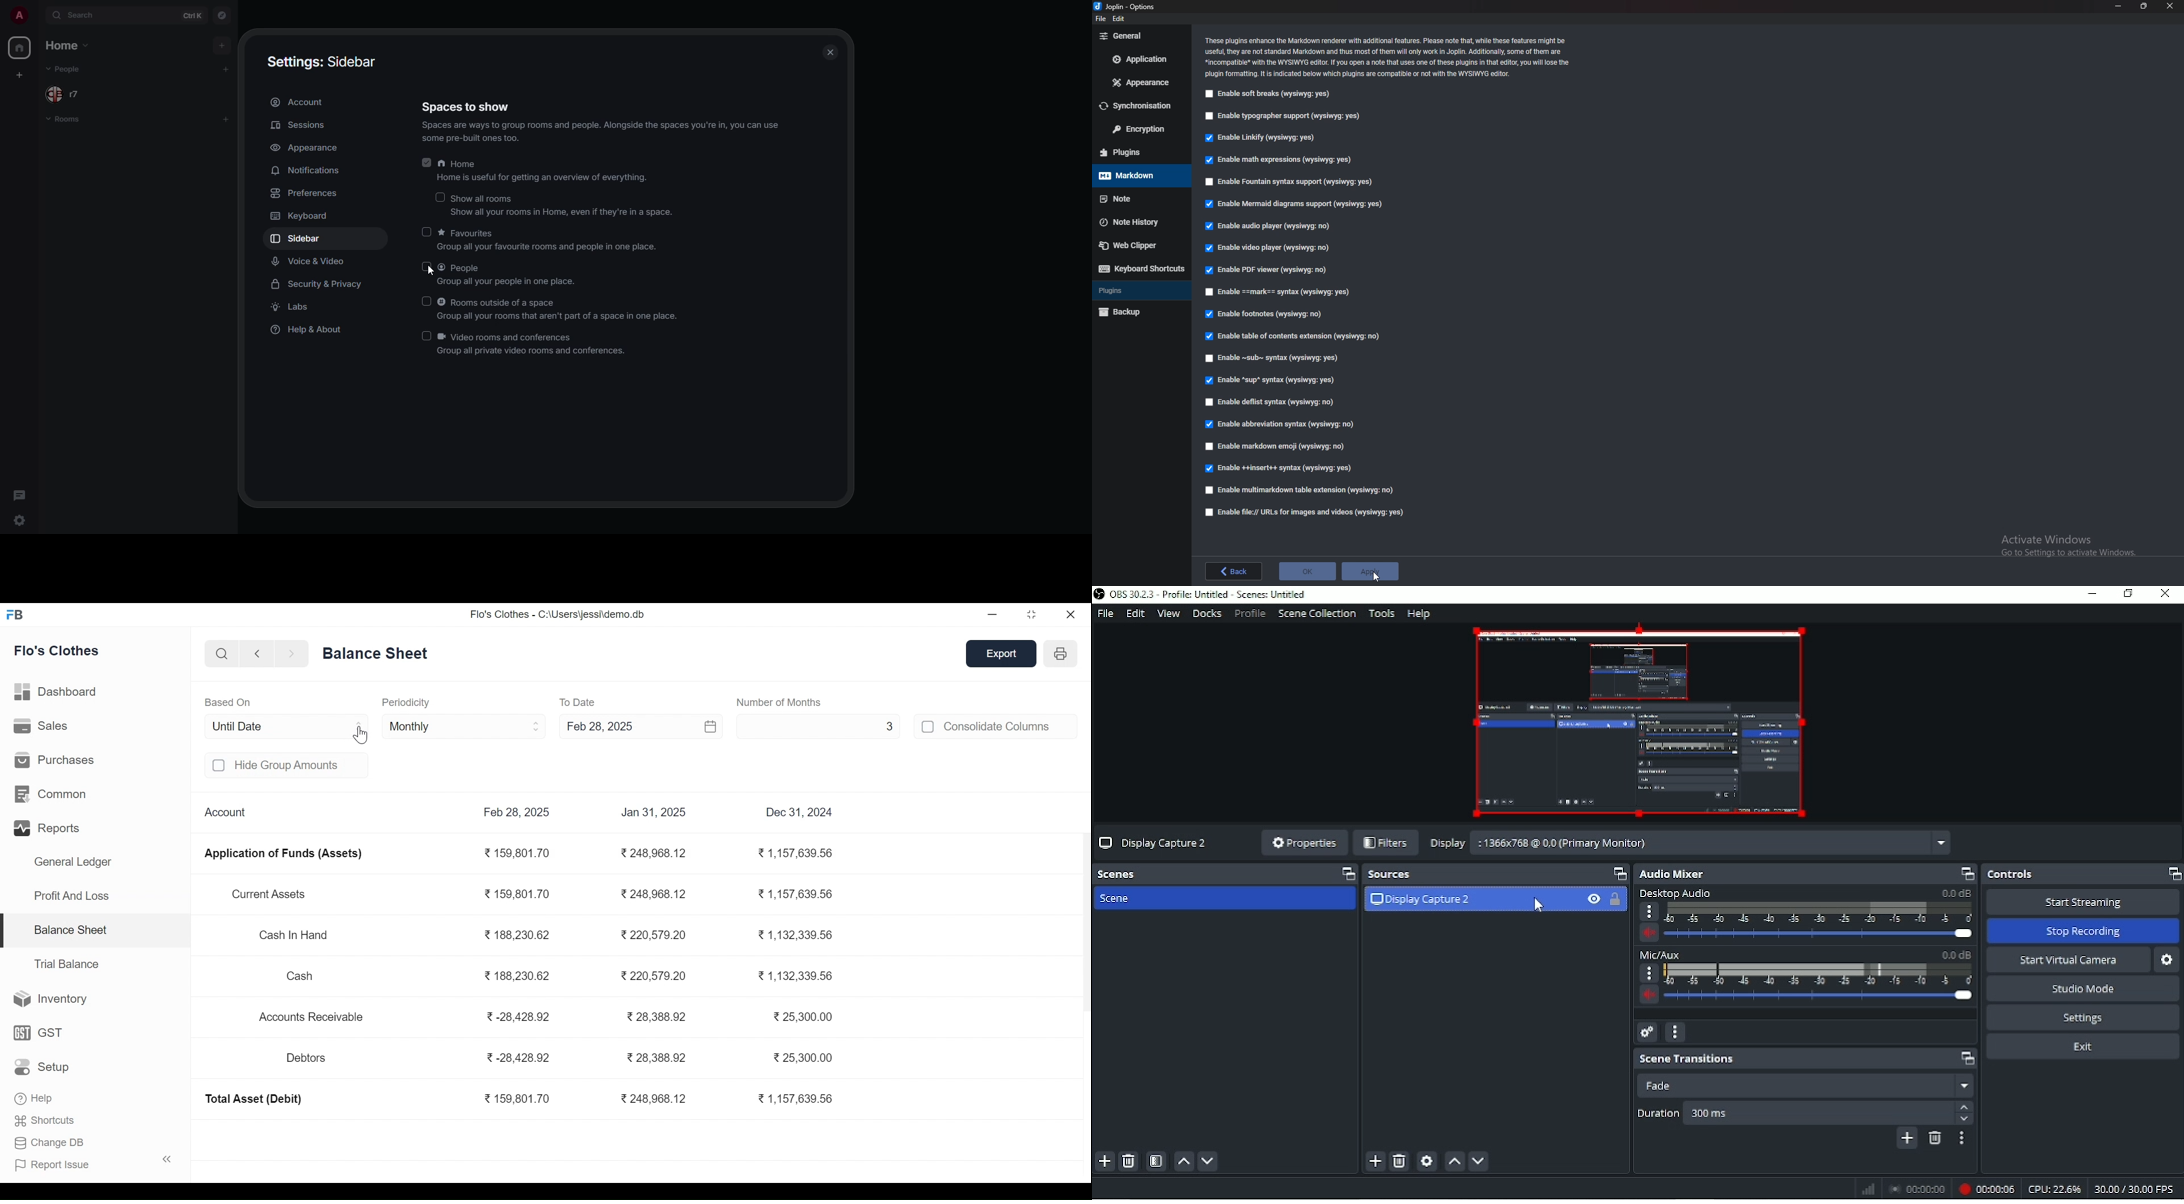  Describe the element at coordinates (223, 655) in the screenshot. I see `search` at that location.